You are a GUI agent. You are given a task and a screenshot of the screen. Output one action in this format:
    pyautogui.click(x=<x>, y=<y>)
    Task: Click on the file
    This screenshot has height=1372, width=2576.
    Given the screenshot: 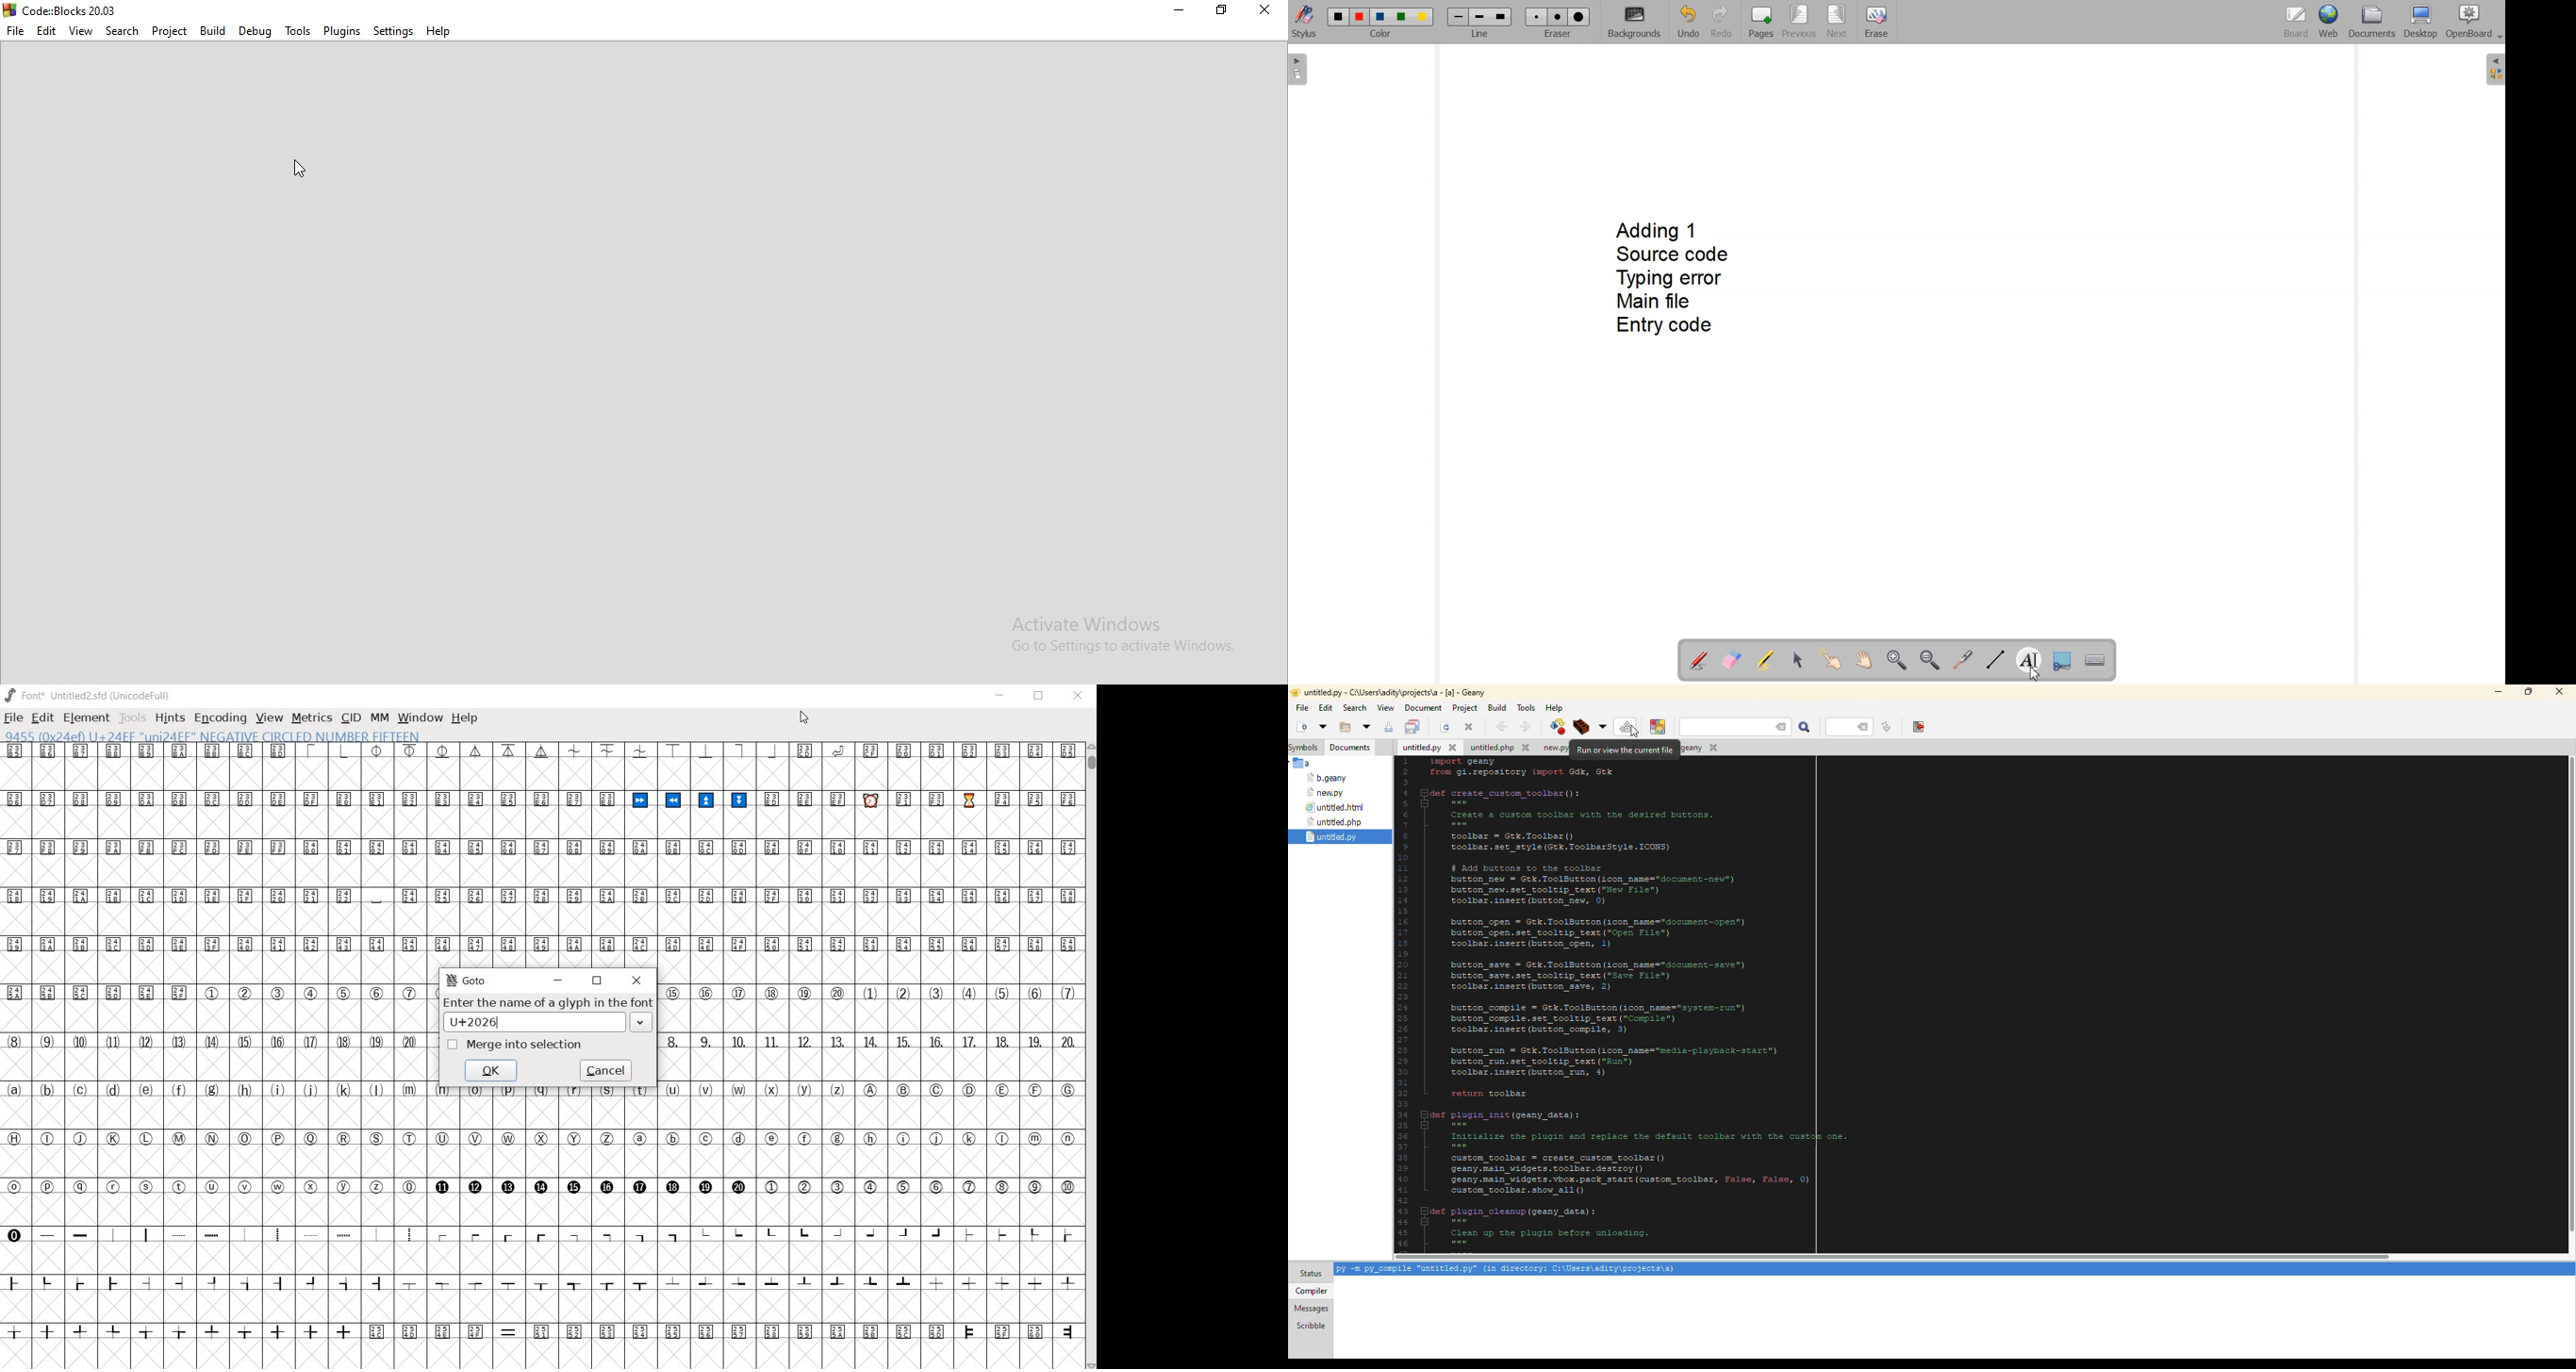 What is the action you would take?
    pyautogui.click(x=1303, y=707)
    